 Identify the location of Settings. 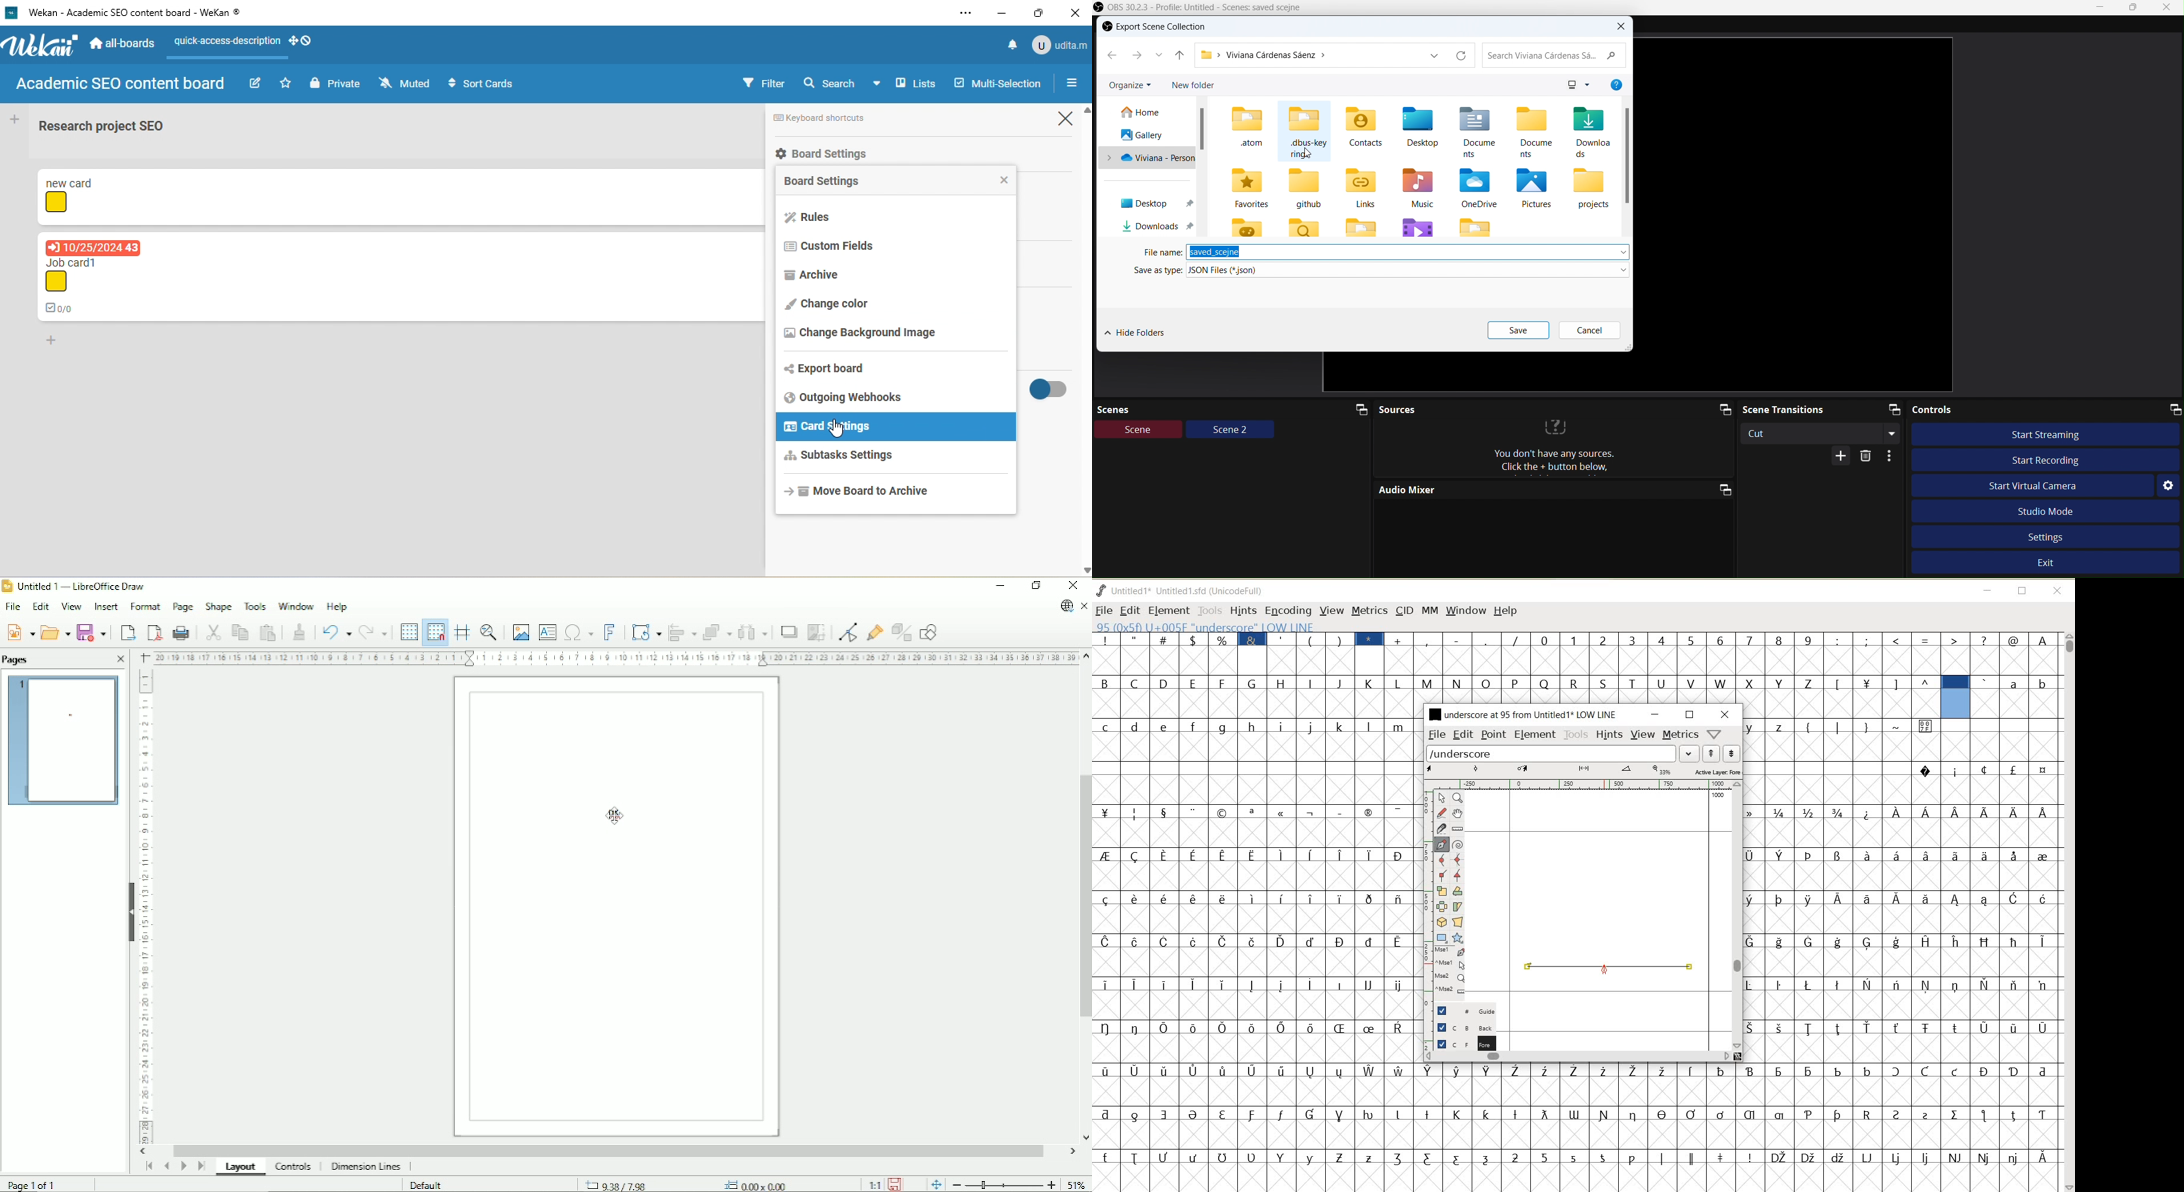
(2048, 537).